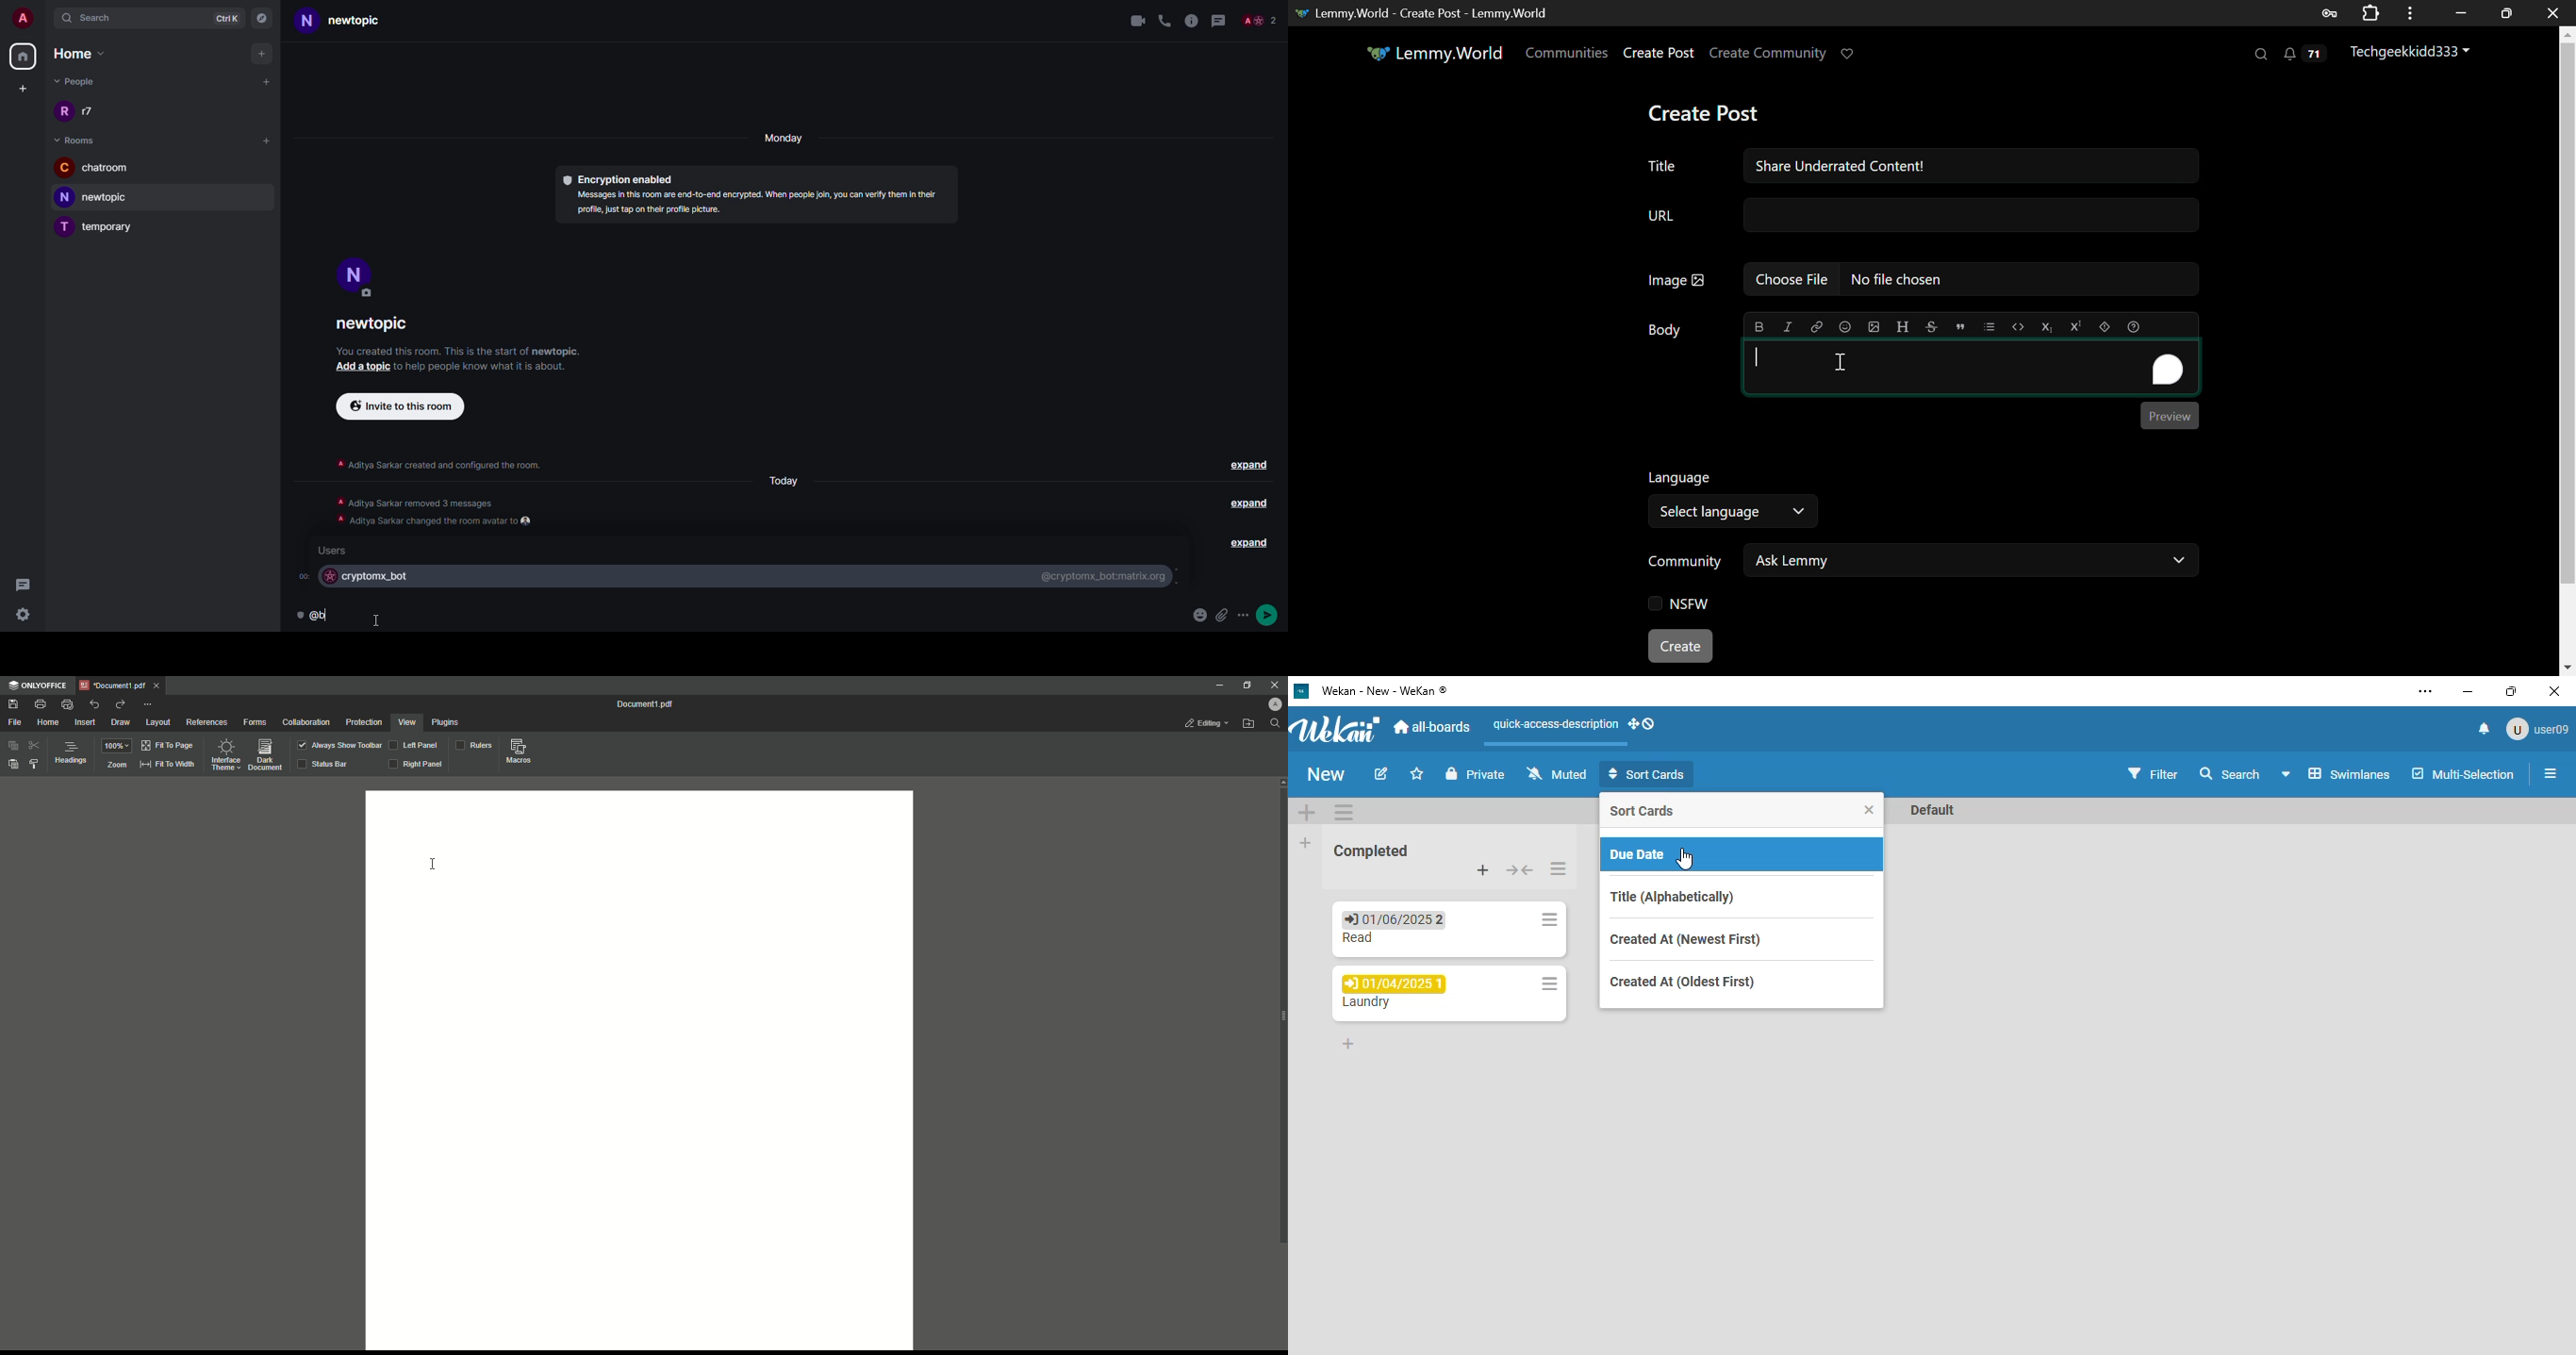 The image size is (2576, 1372). I want to click on multi-selection, so click(2463, 773).